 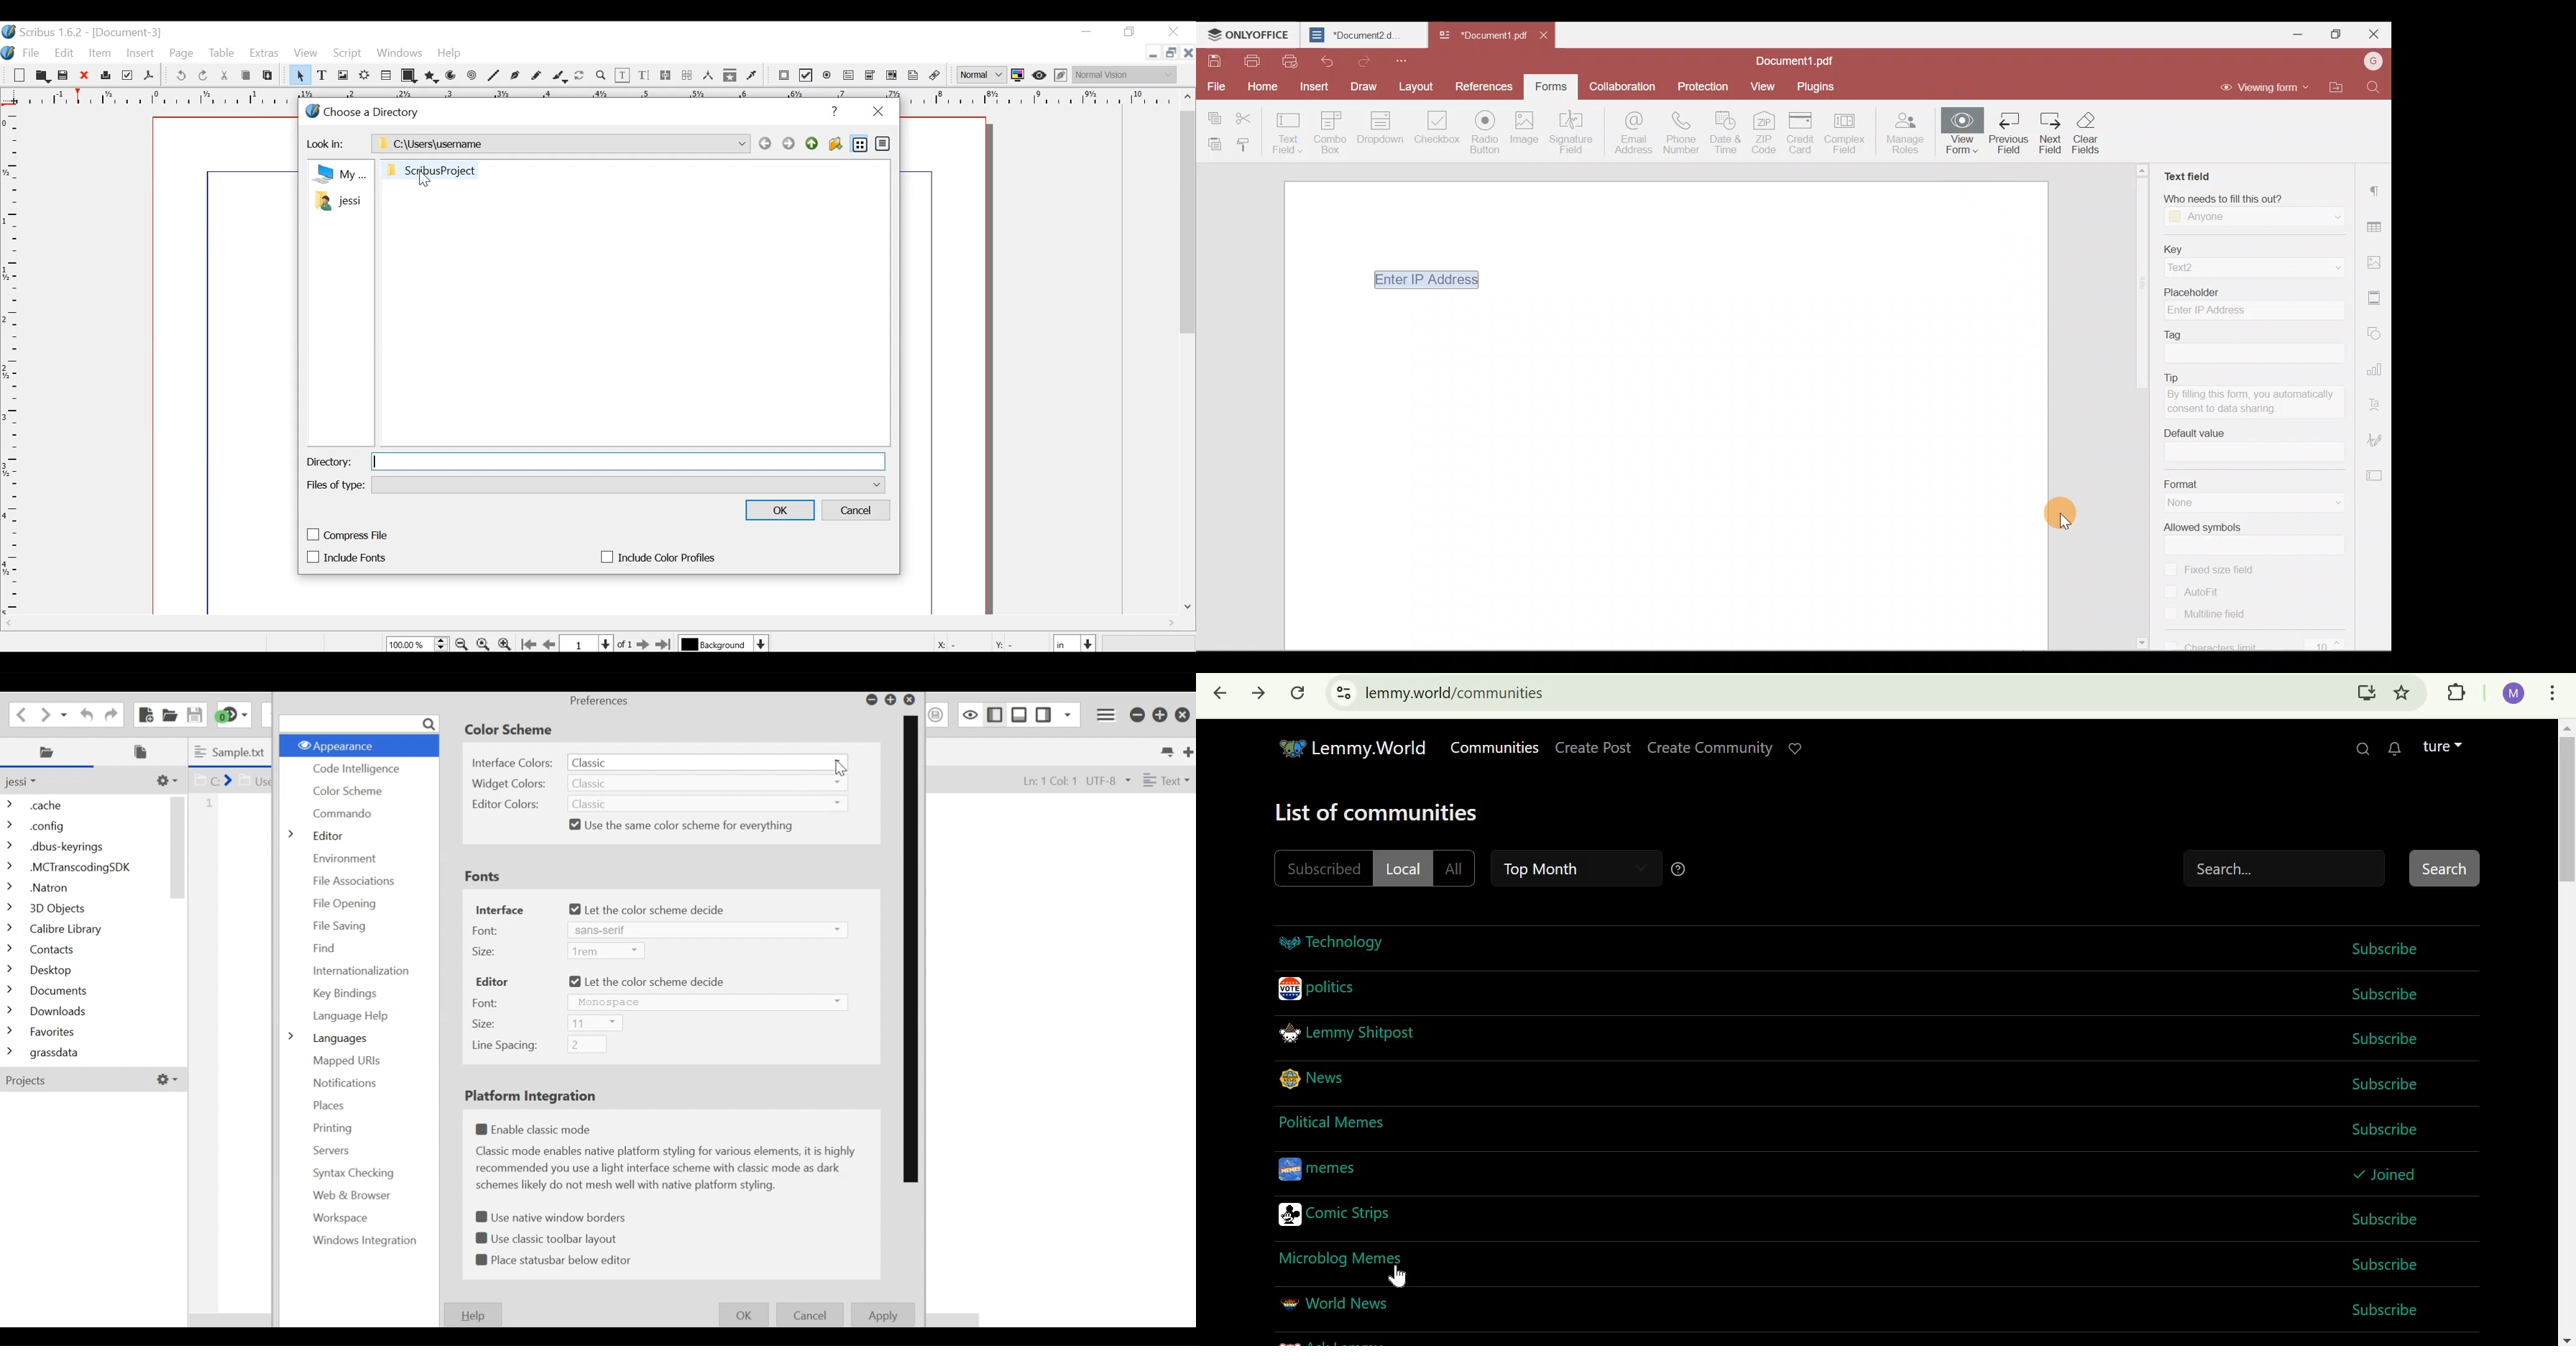 I want to click on Arc, so click(x=451, y=77).